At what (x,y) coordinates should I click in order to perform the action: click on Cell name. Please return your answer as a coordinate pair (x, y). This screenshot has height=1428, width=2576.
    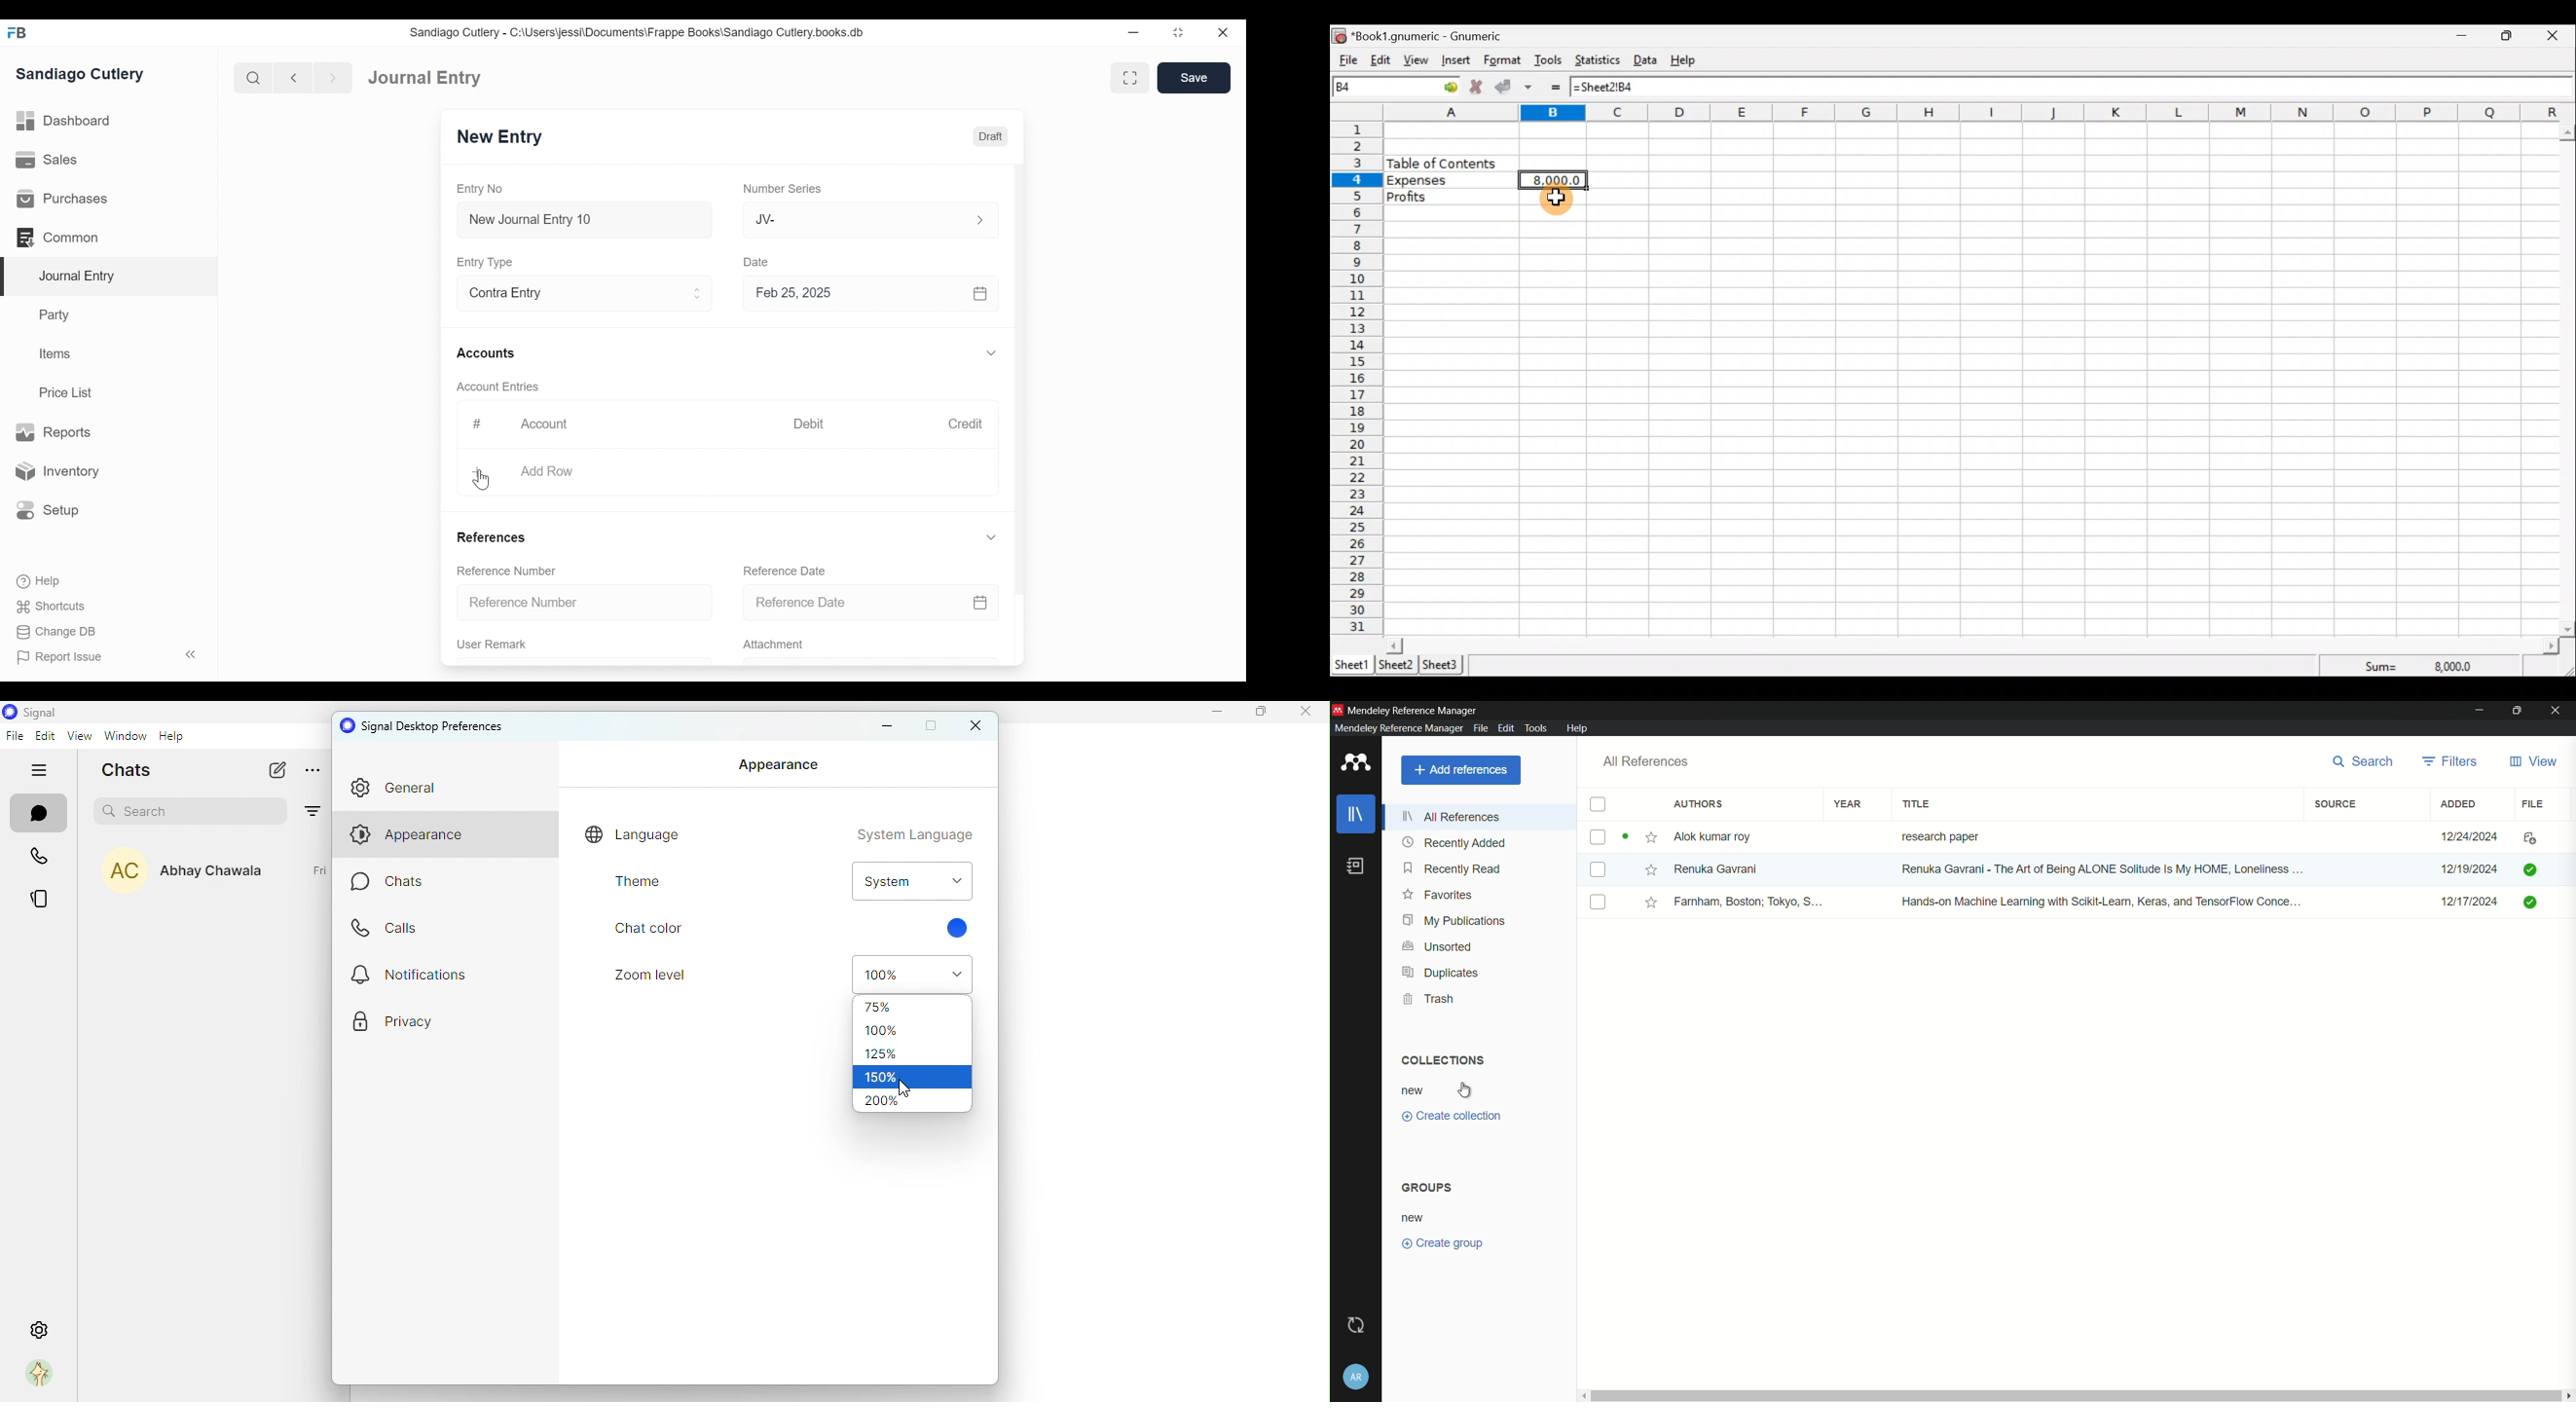
    Looking at the image, I should click on (1397, 86).